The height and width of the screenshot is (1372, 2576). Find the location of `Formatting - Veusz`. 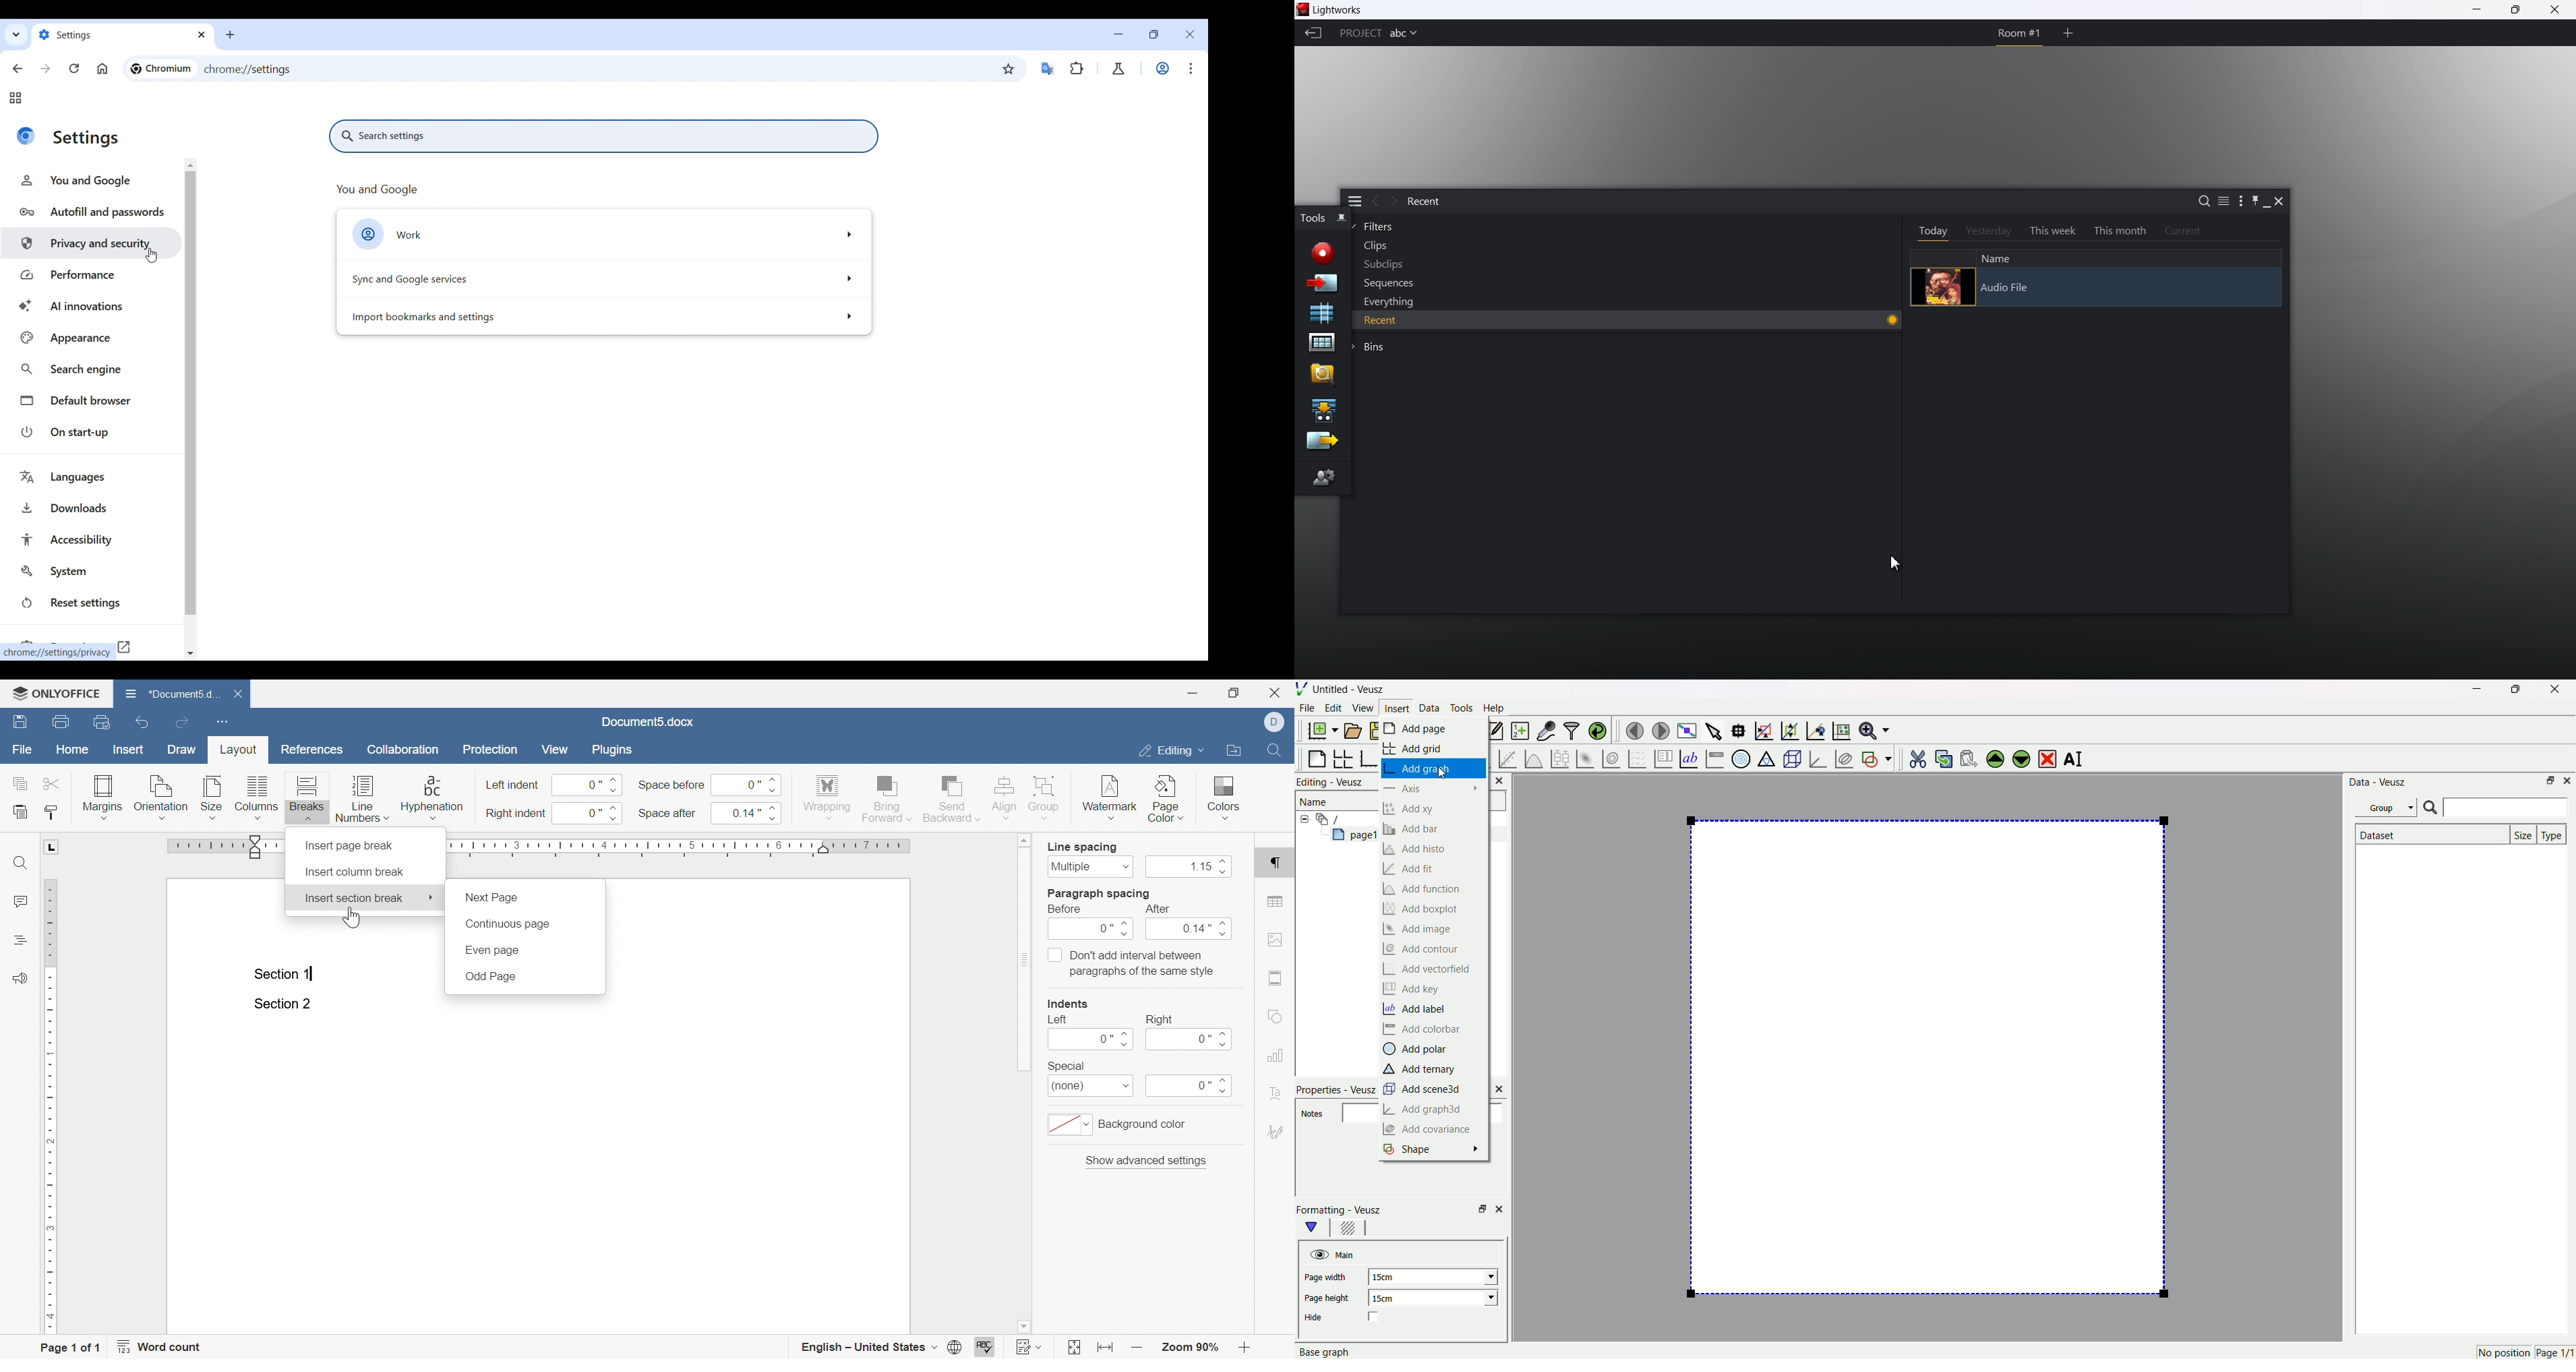

Formatting - Veusz is located at coordinates (1346, 1209).